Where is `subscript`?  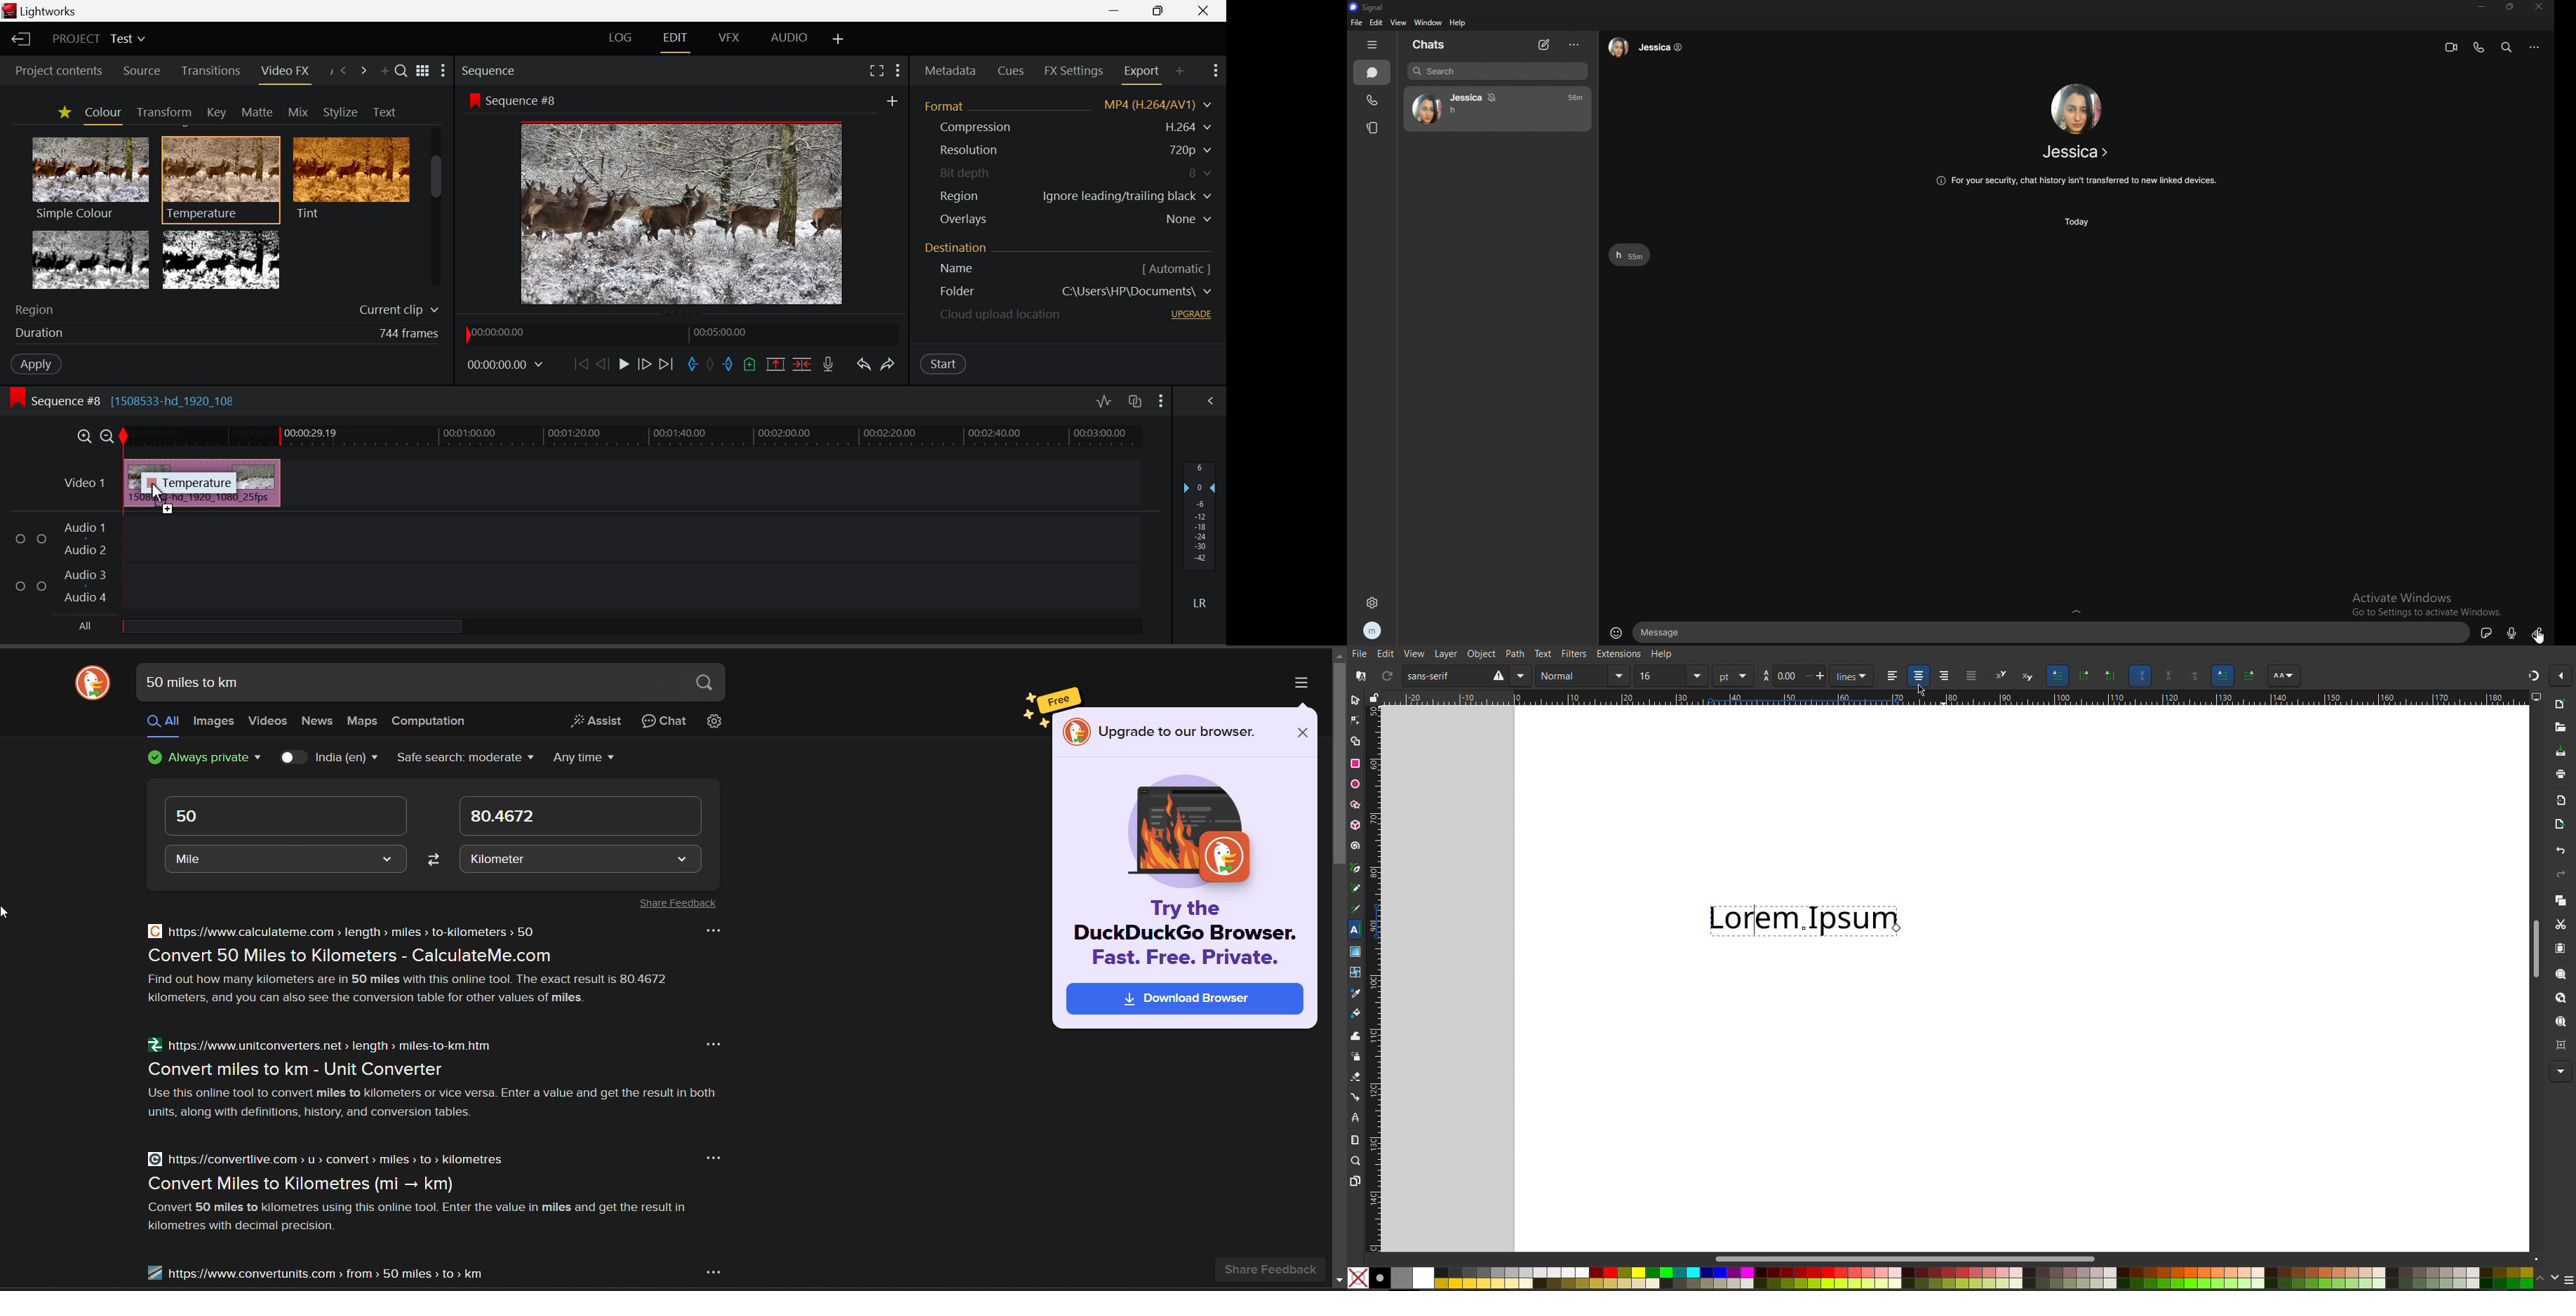
subscript is located at coordinates (2029, 676).